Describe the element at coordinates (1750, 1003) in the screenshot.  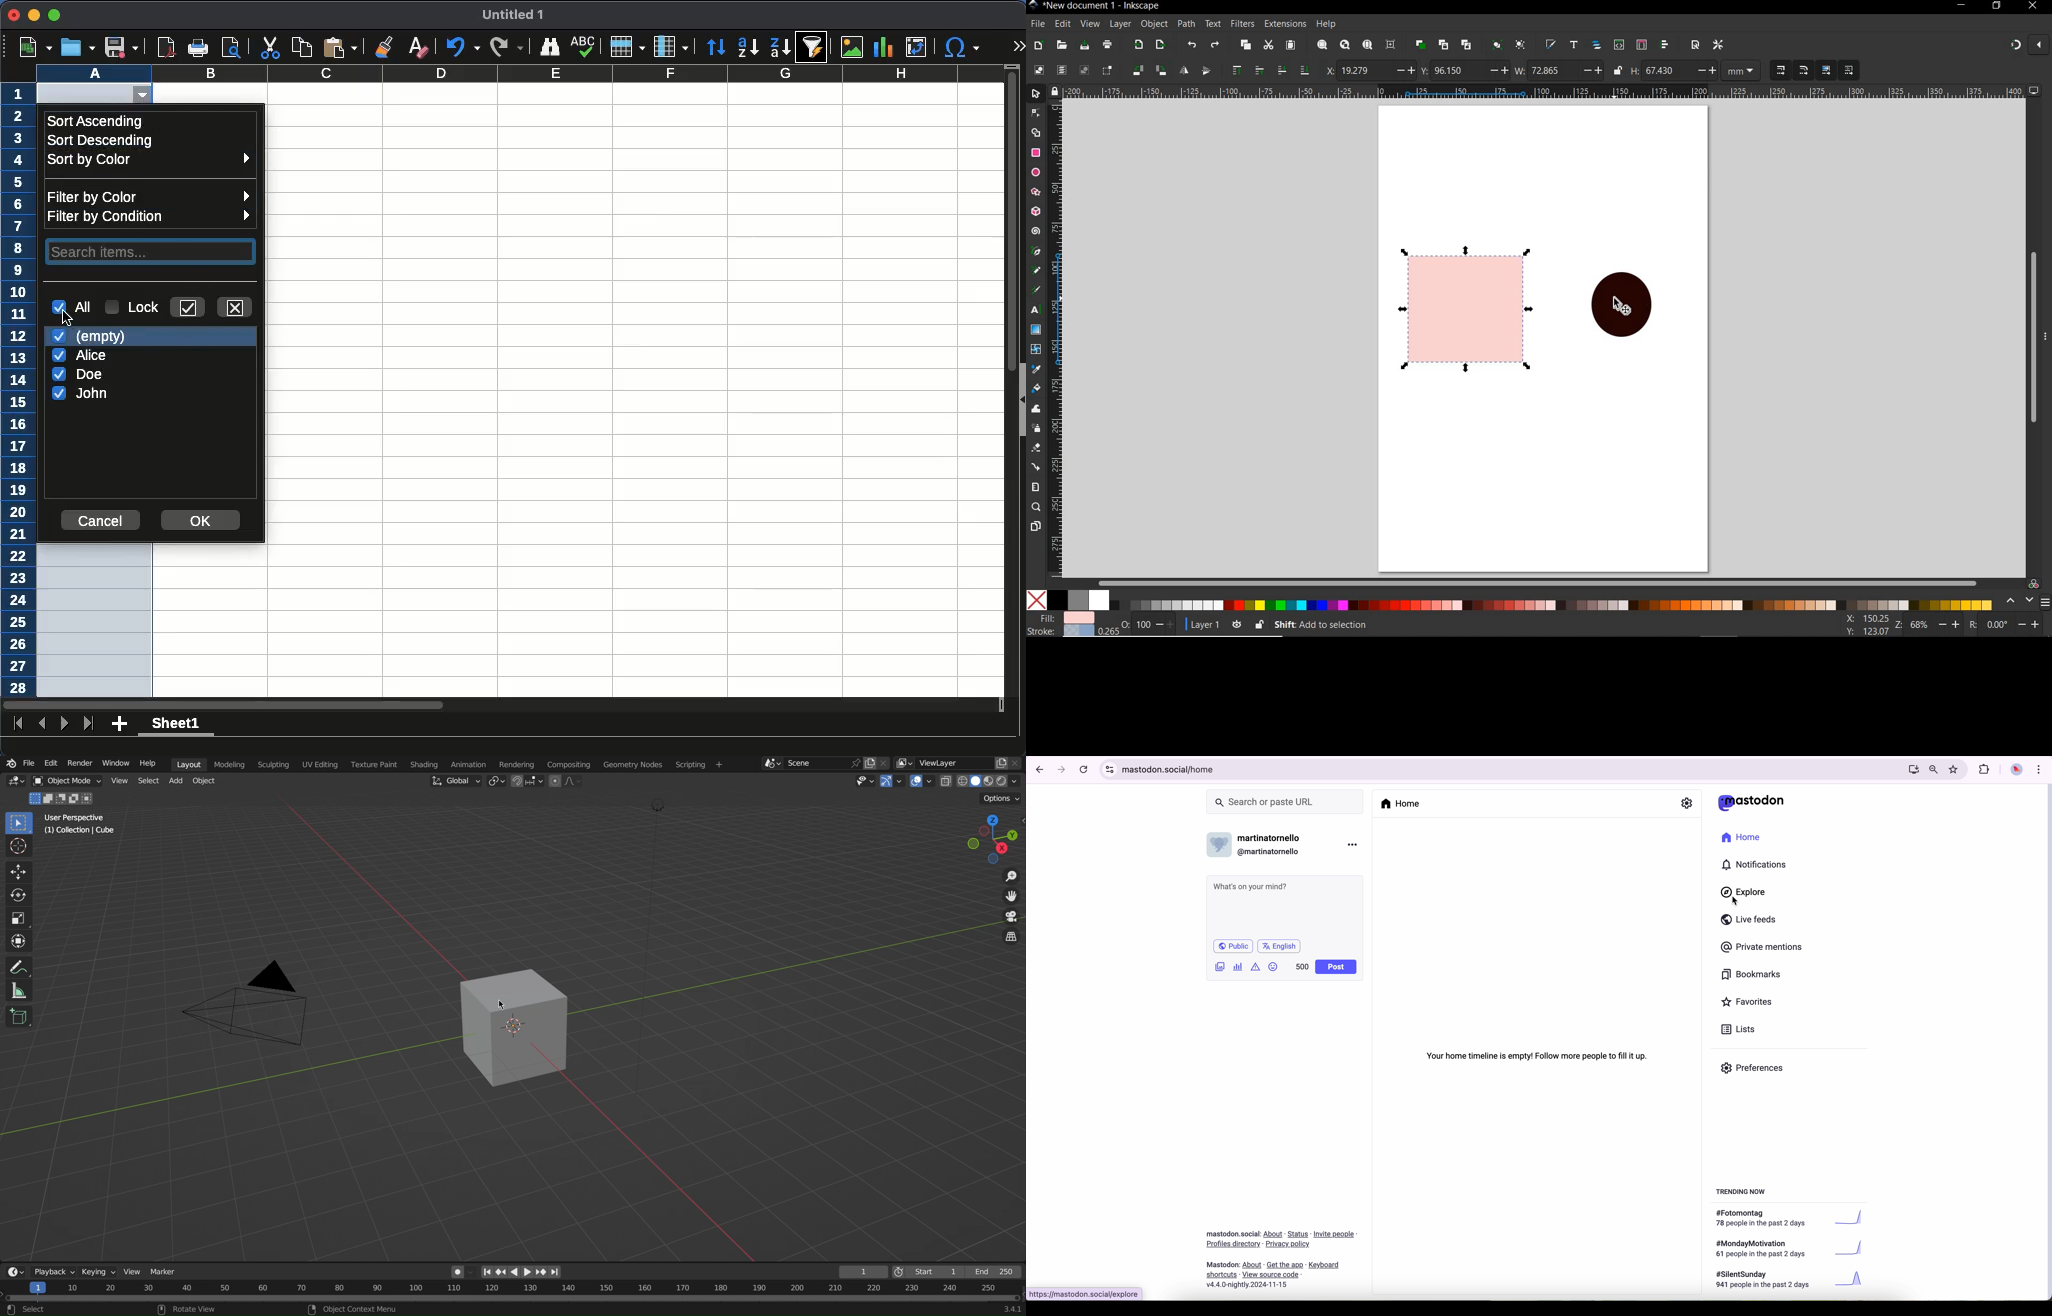
I see `favorites` at that location.